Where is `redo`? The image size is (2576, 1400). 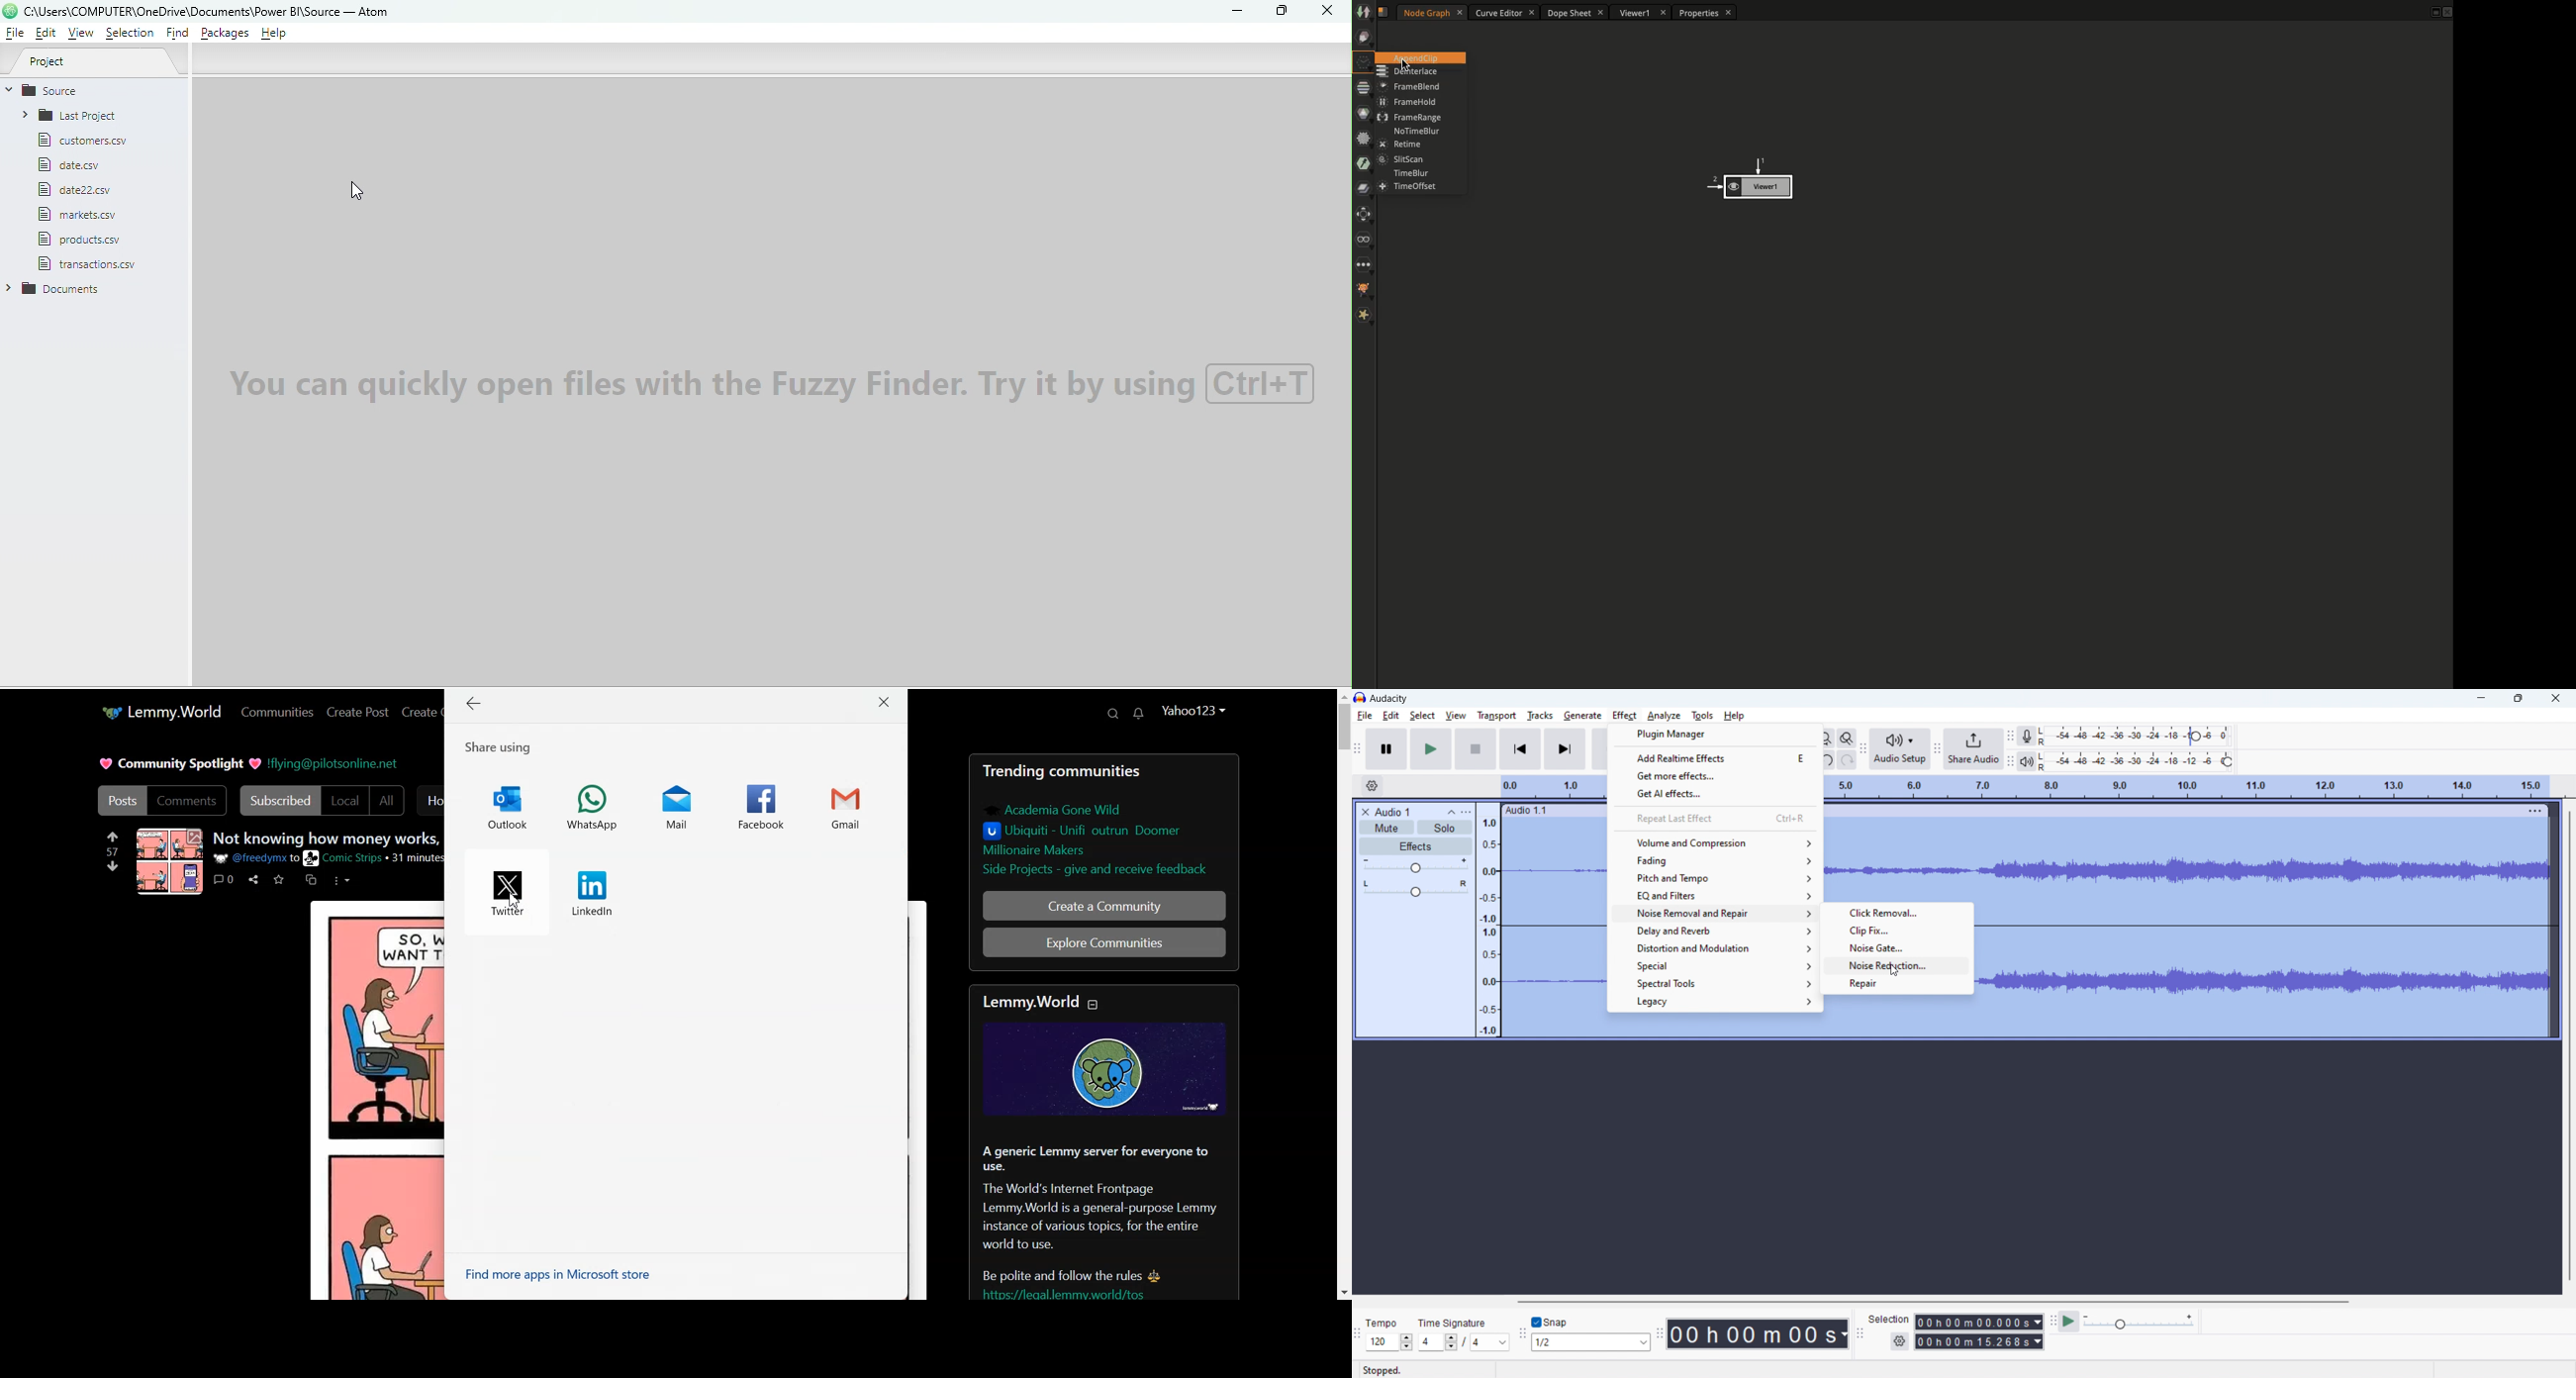
redo is located at coordinates (1847, 759).